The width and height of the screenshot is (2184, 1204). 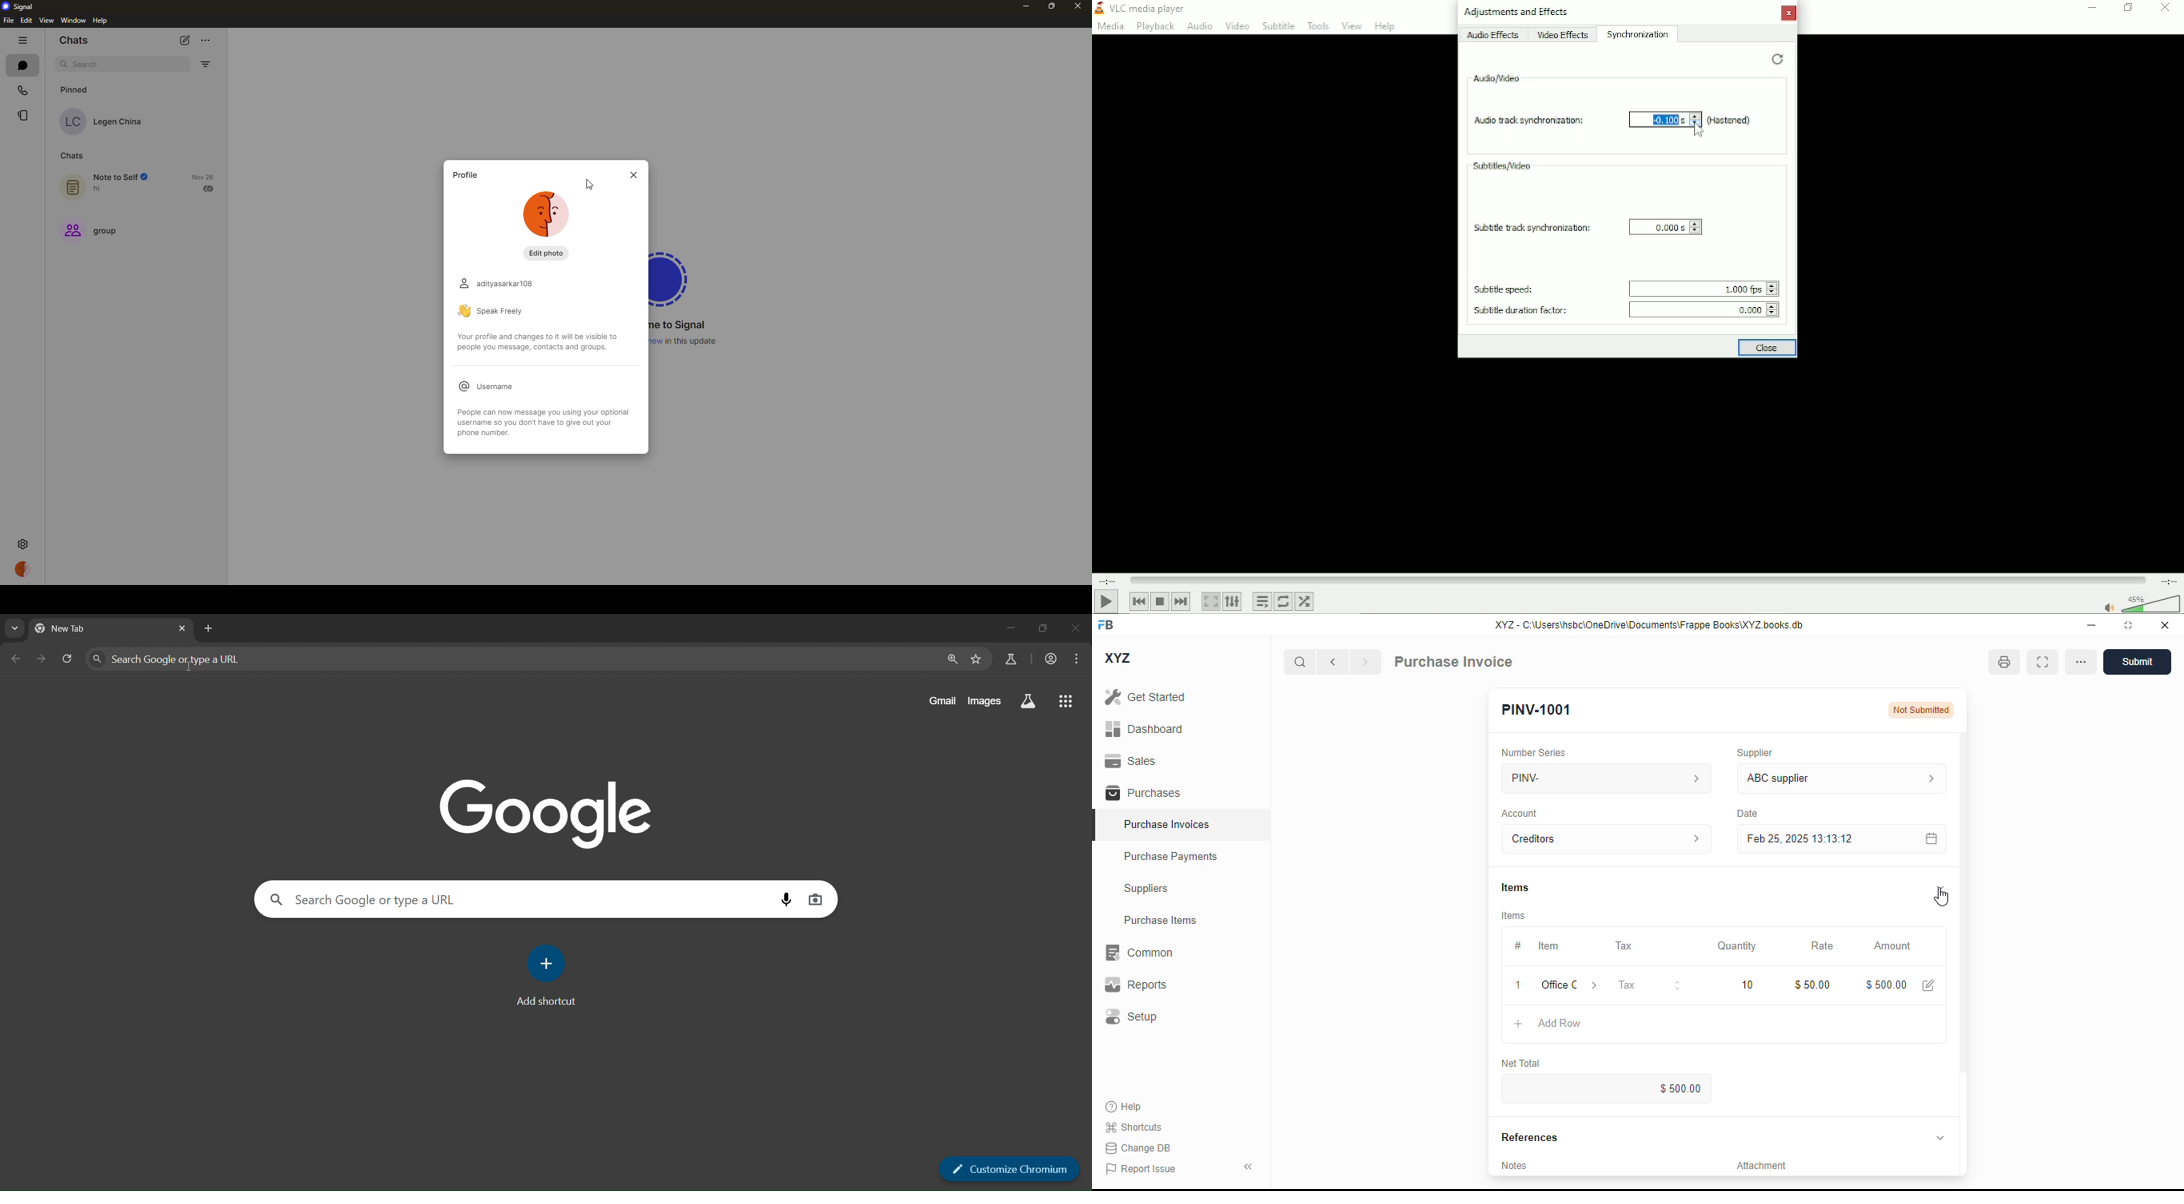 I want to click on items, so click(x=1515, y=888).